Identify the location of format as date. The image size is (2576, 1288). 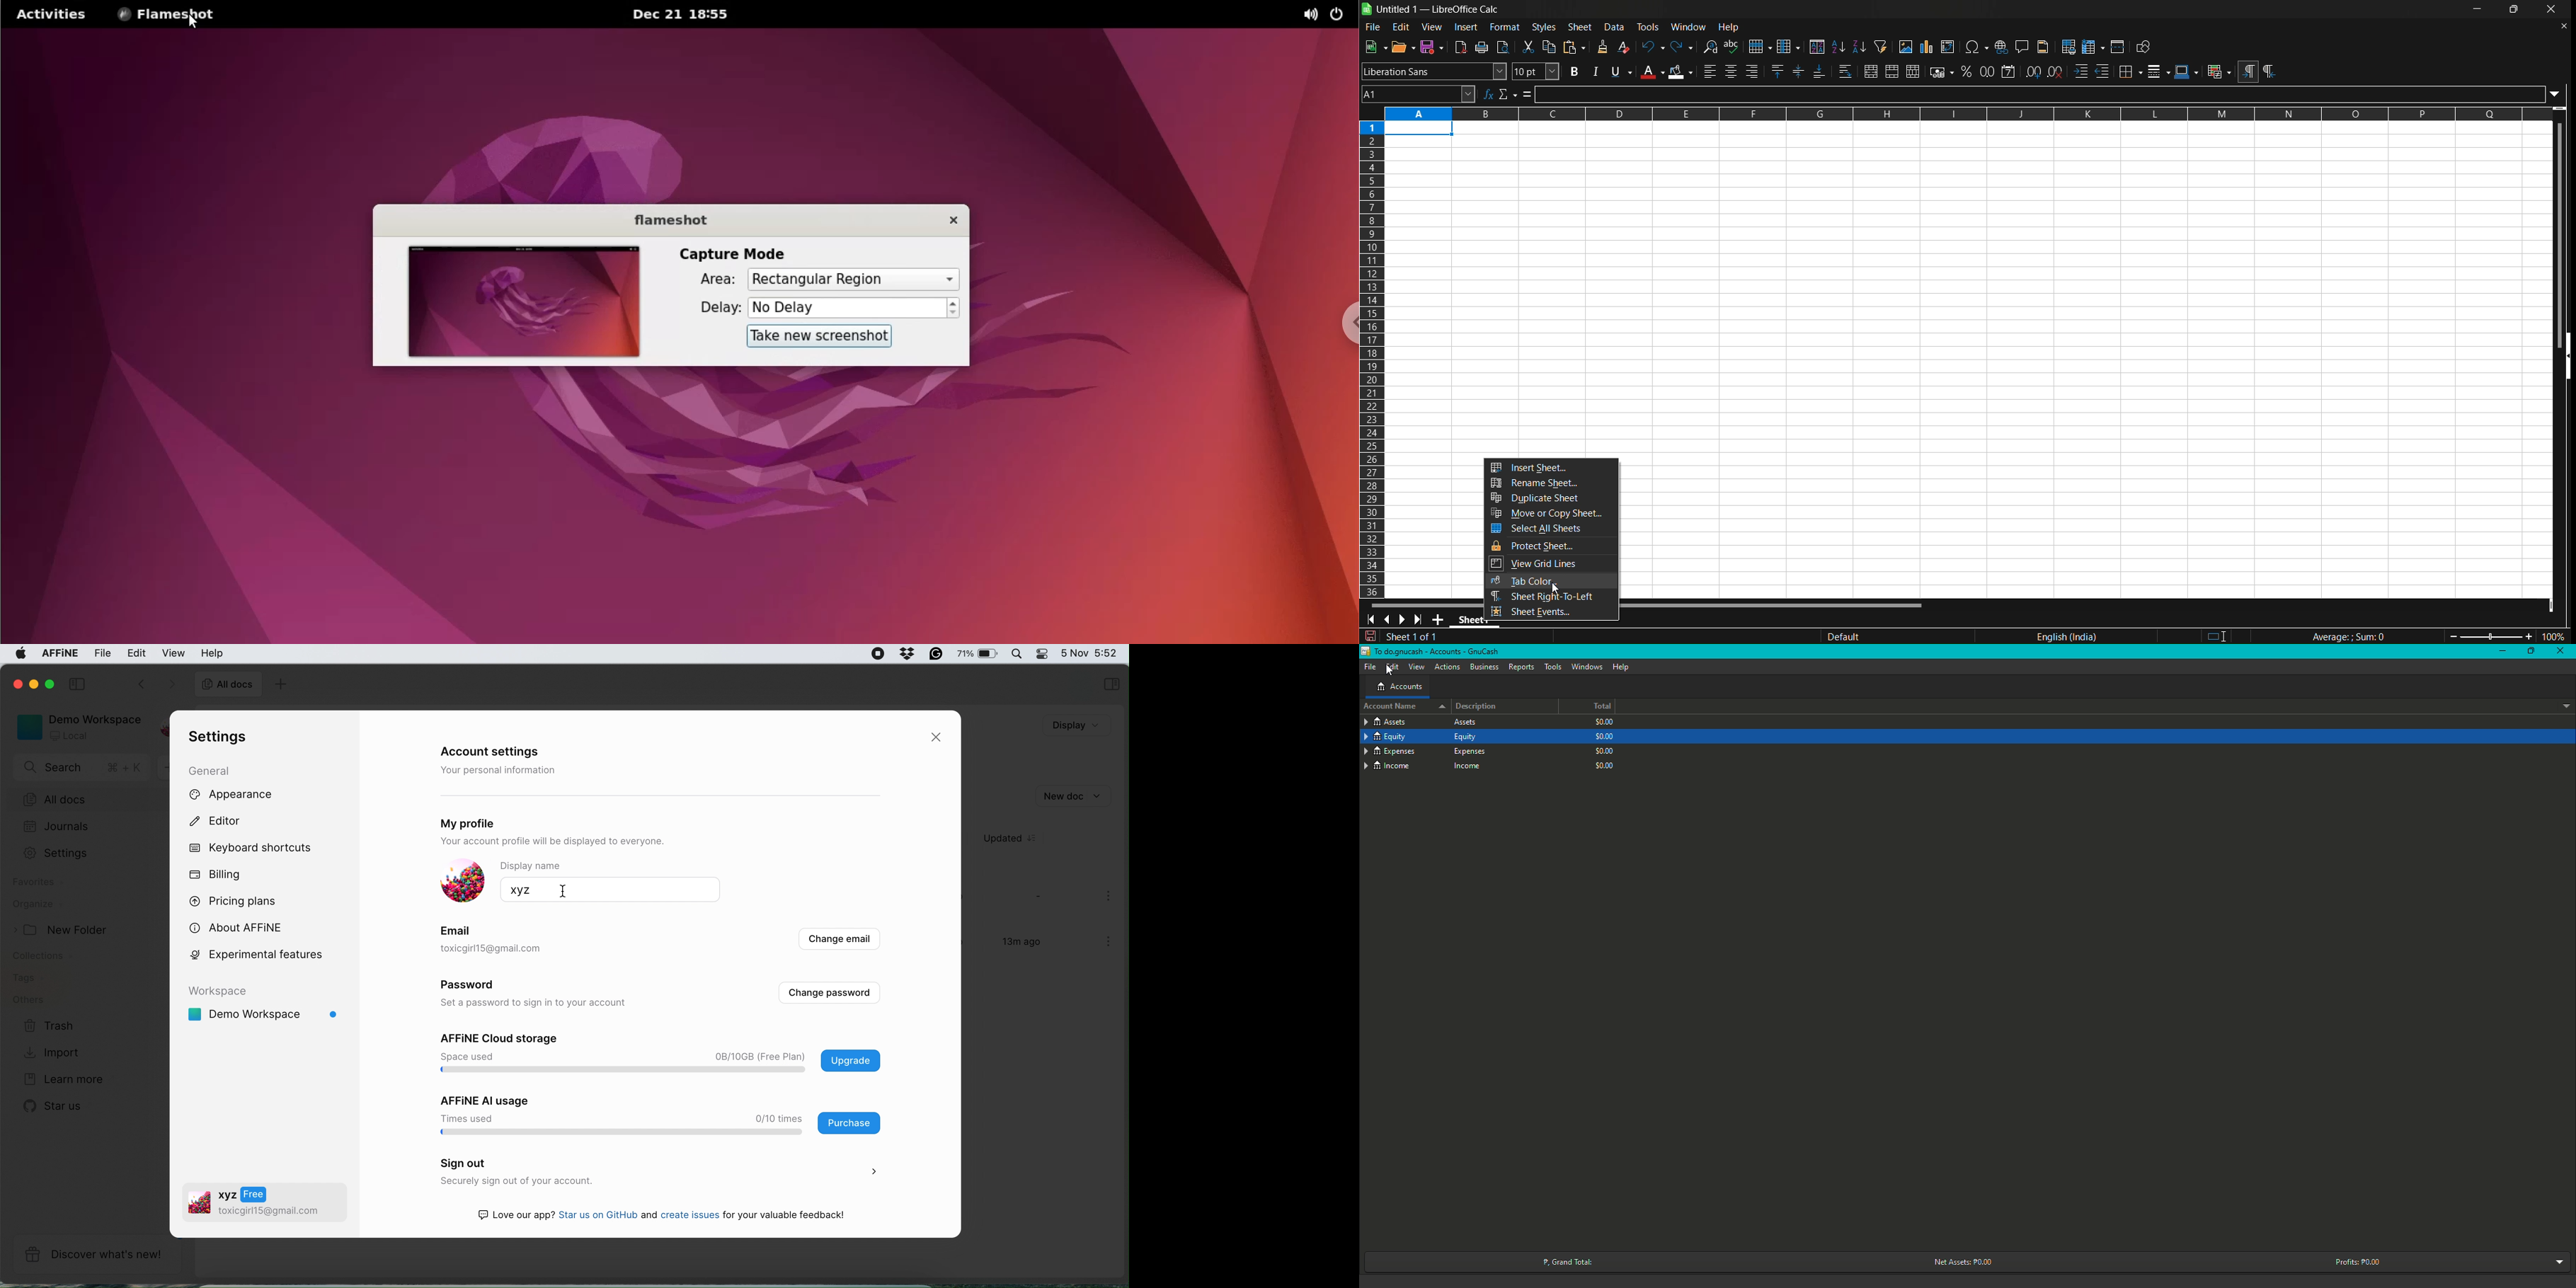
(2010, 71).